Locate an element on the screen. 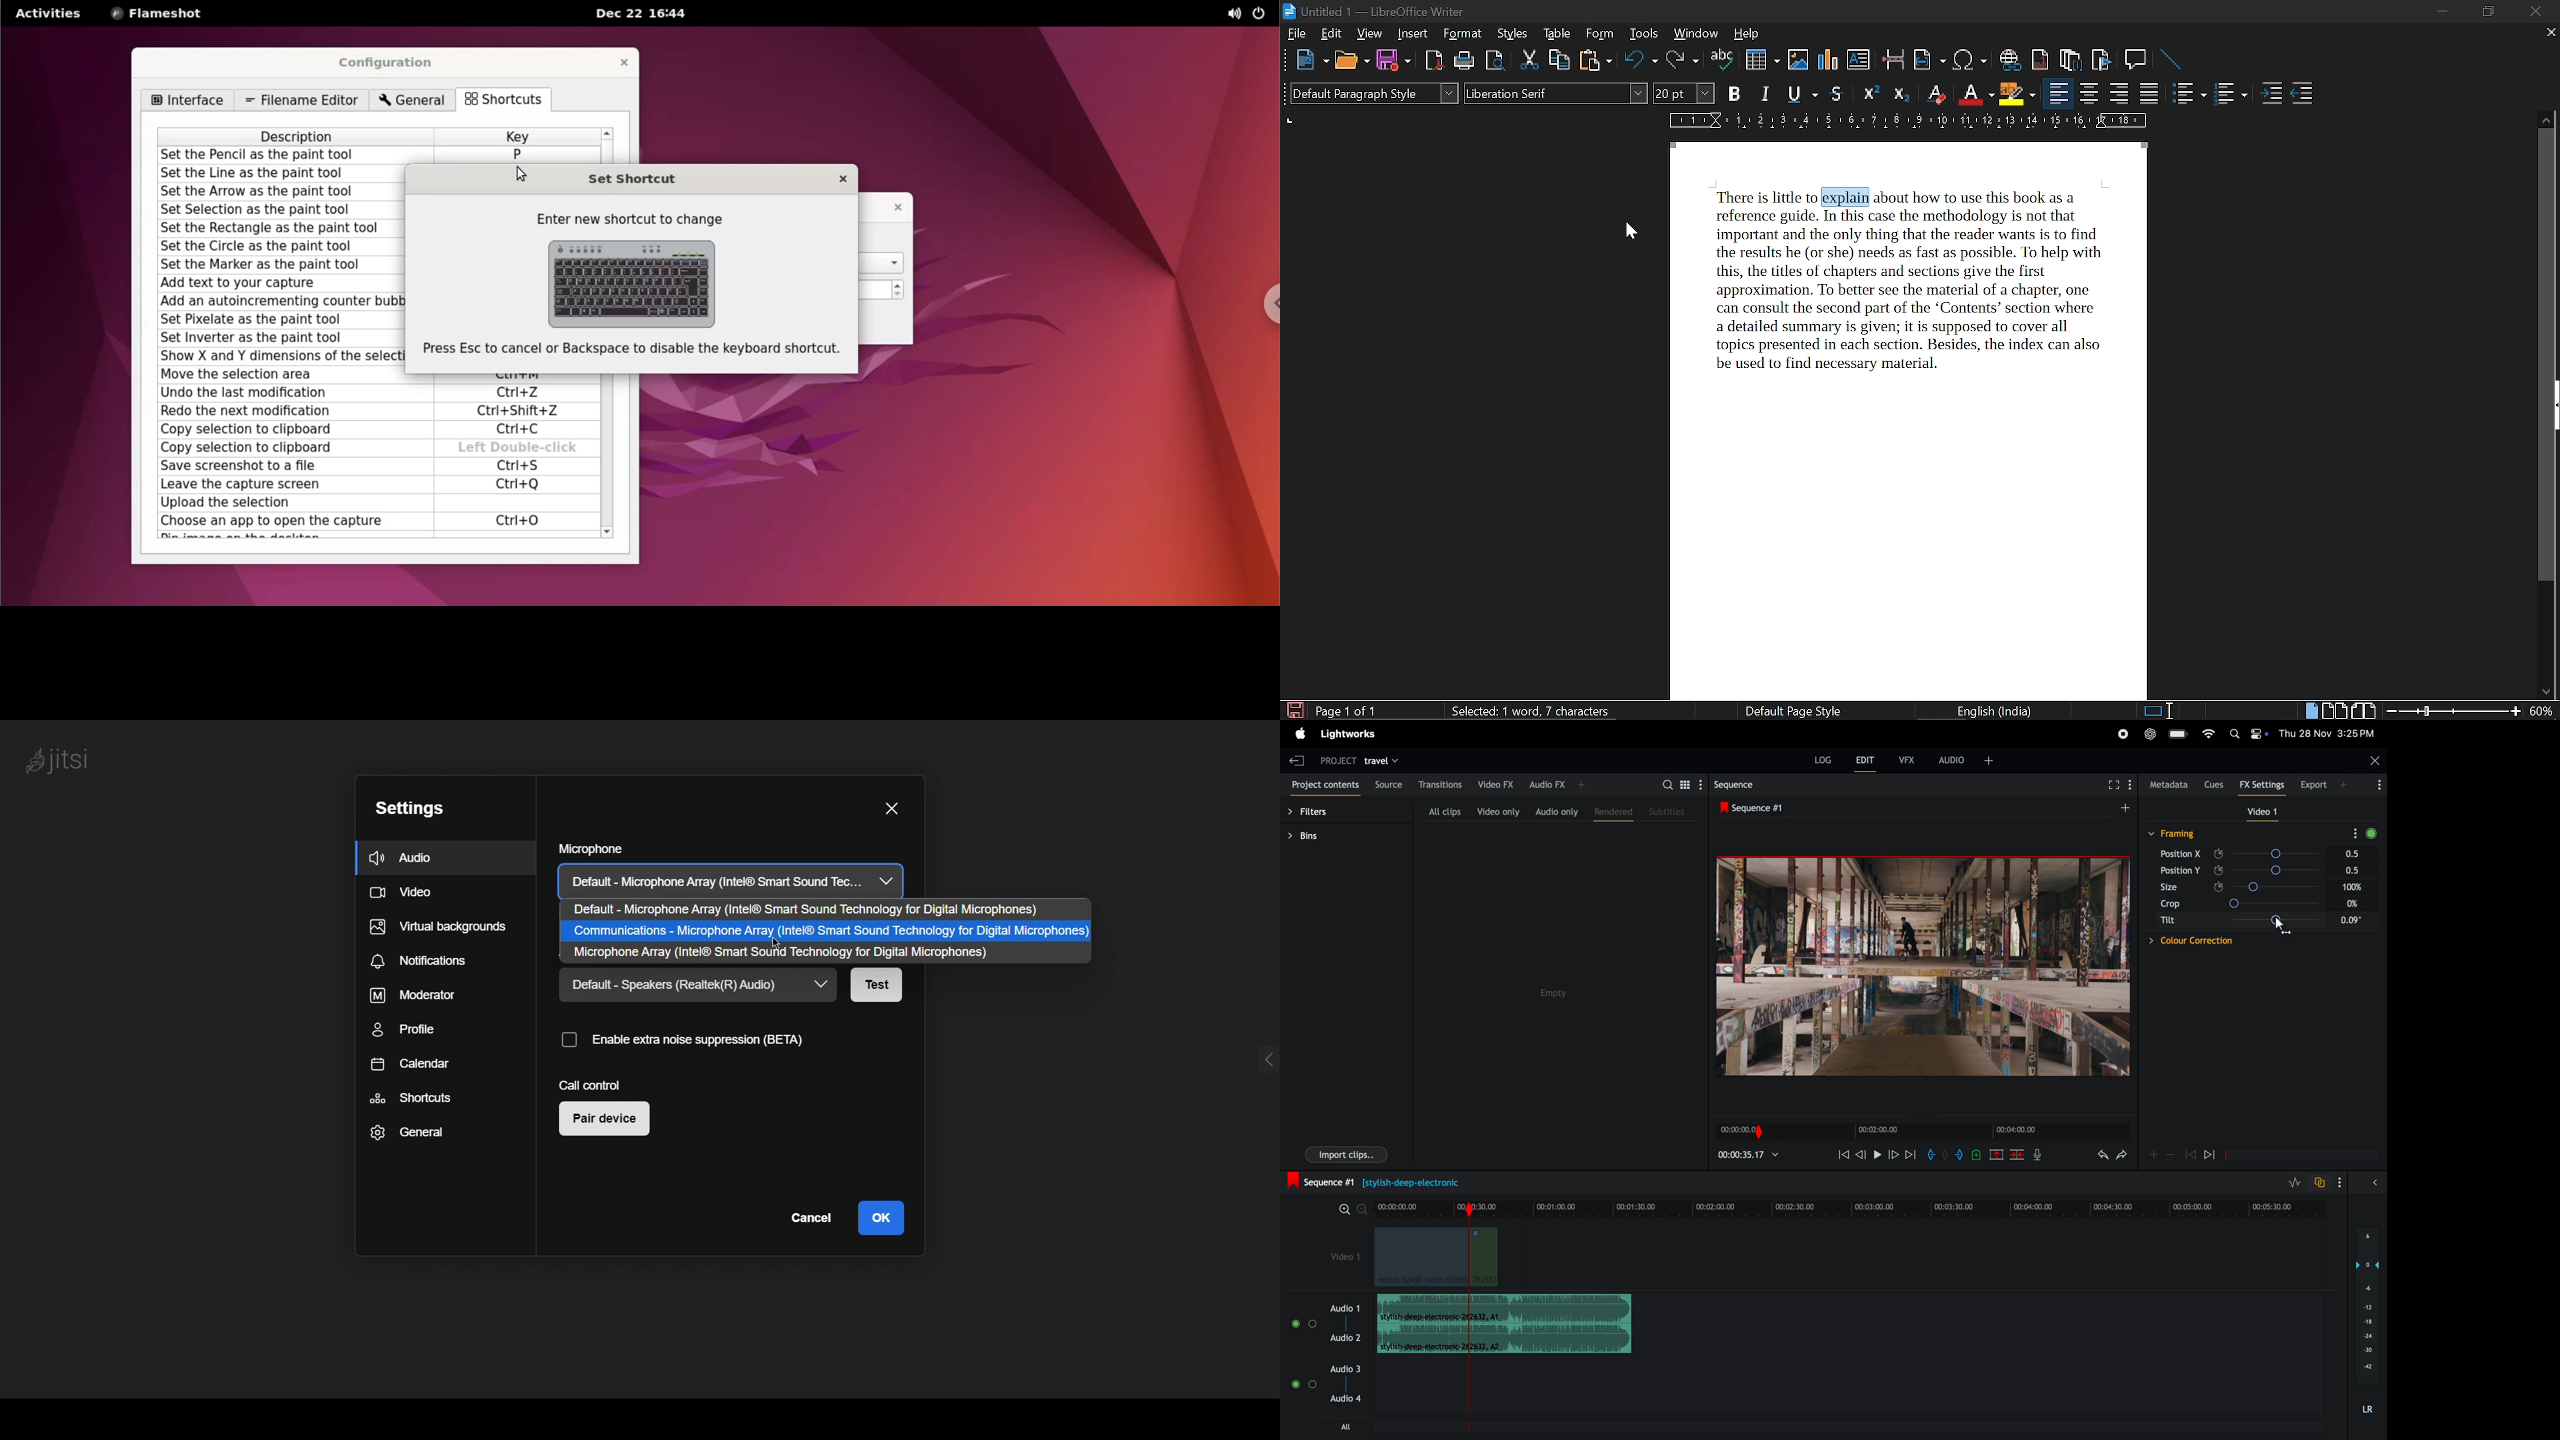  bins is located at coordinates (1317, 835).